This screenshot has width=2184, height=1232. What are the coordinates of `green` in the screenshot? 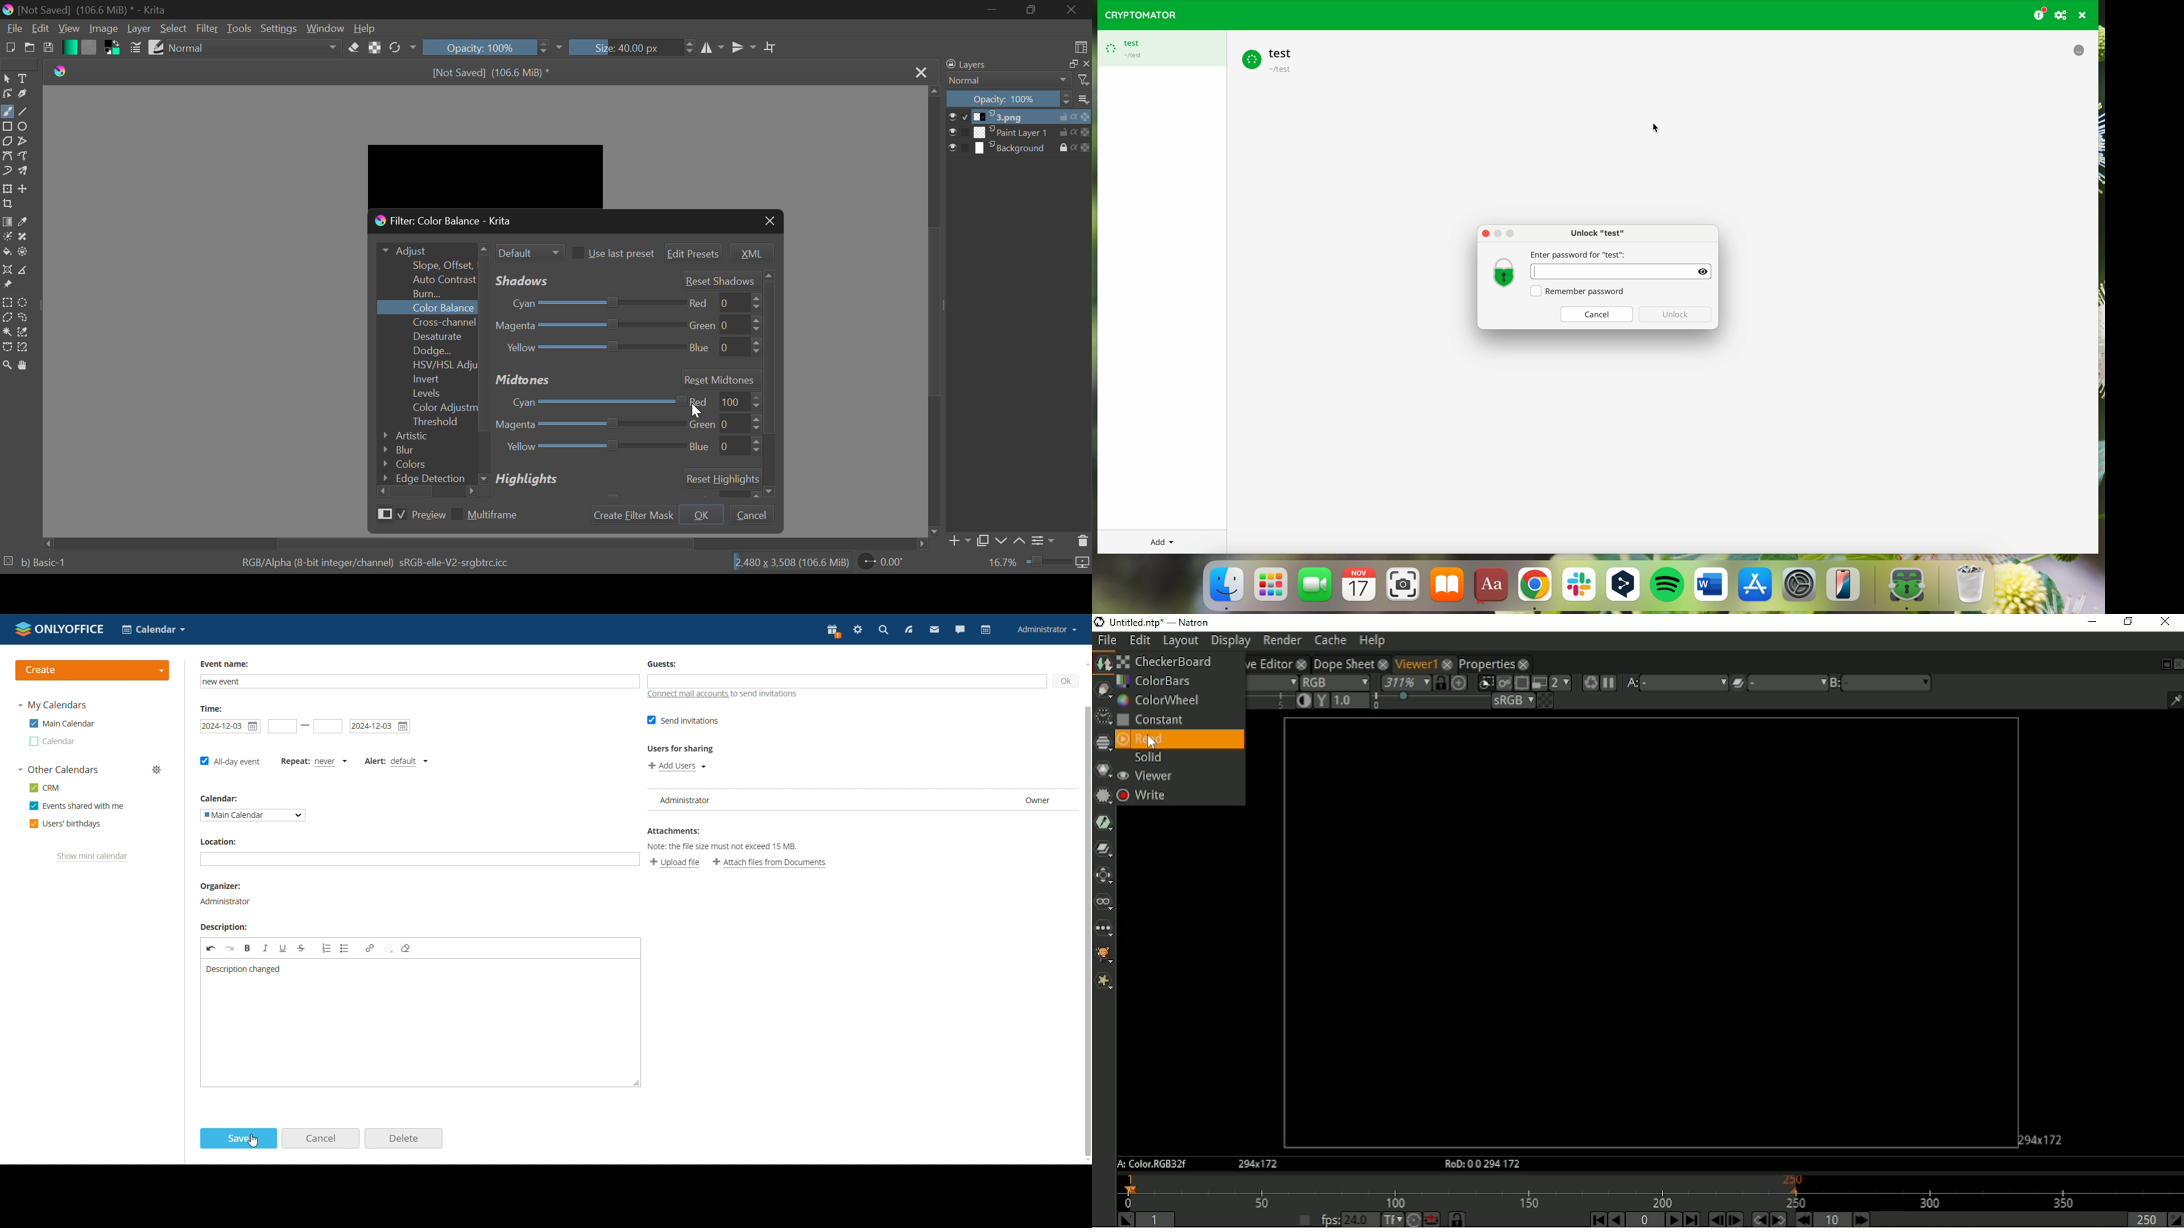 It's located at (725, 324).